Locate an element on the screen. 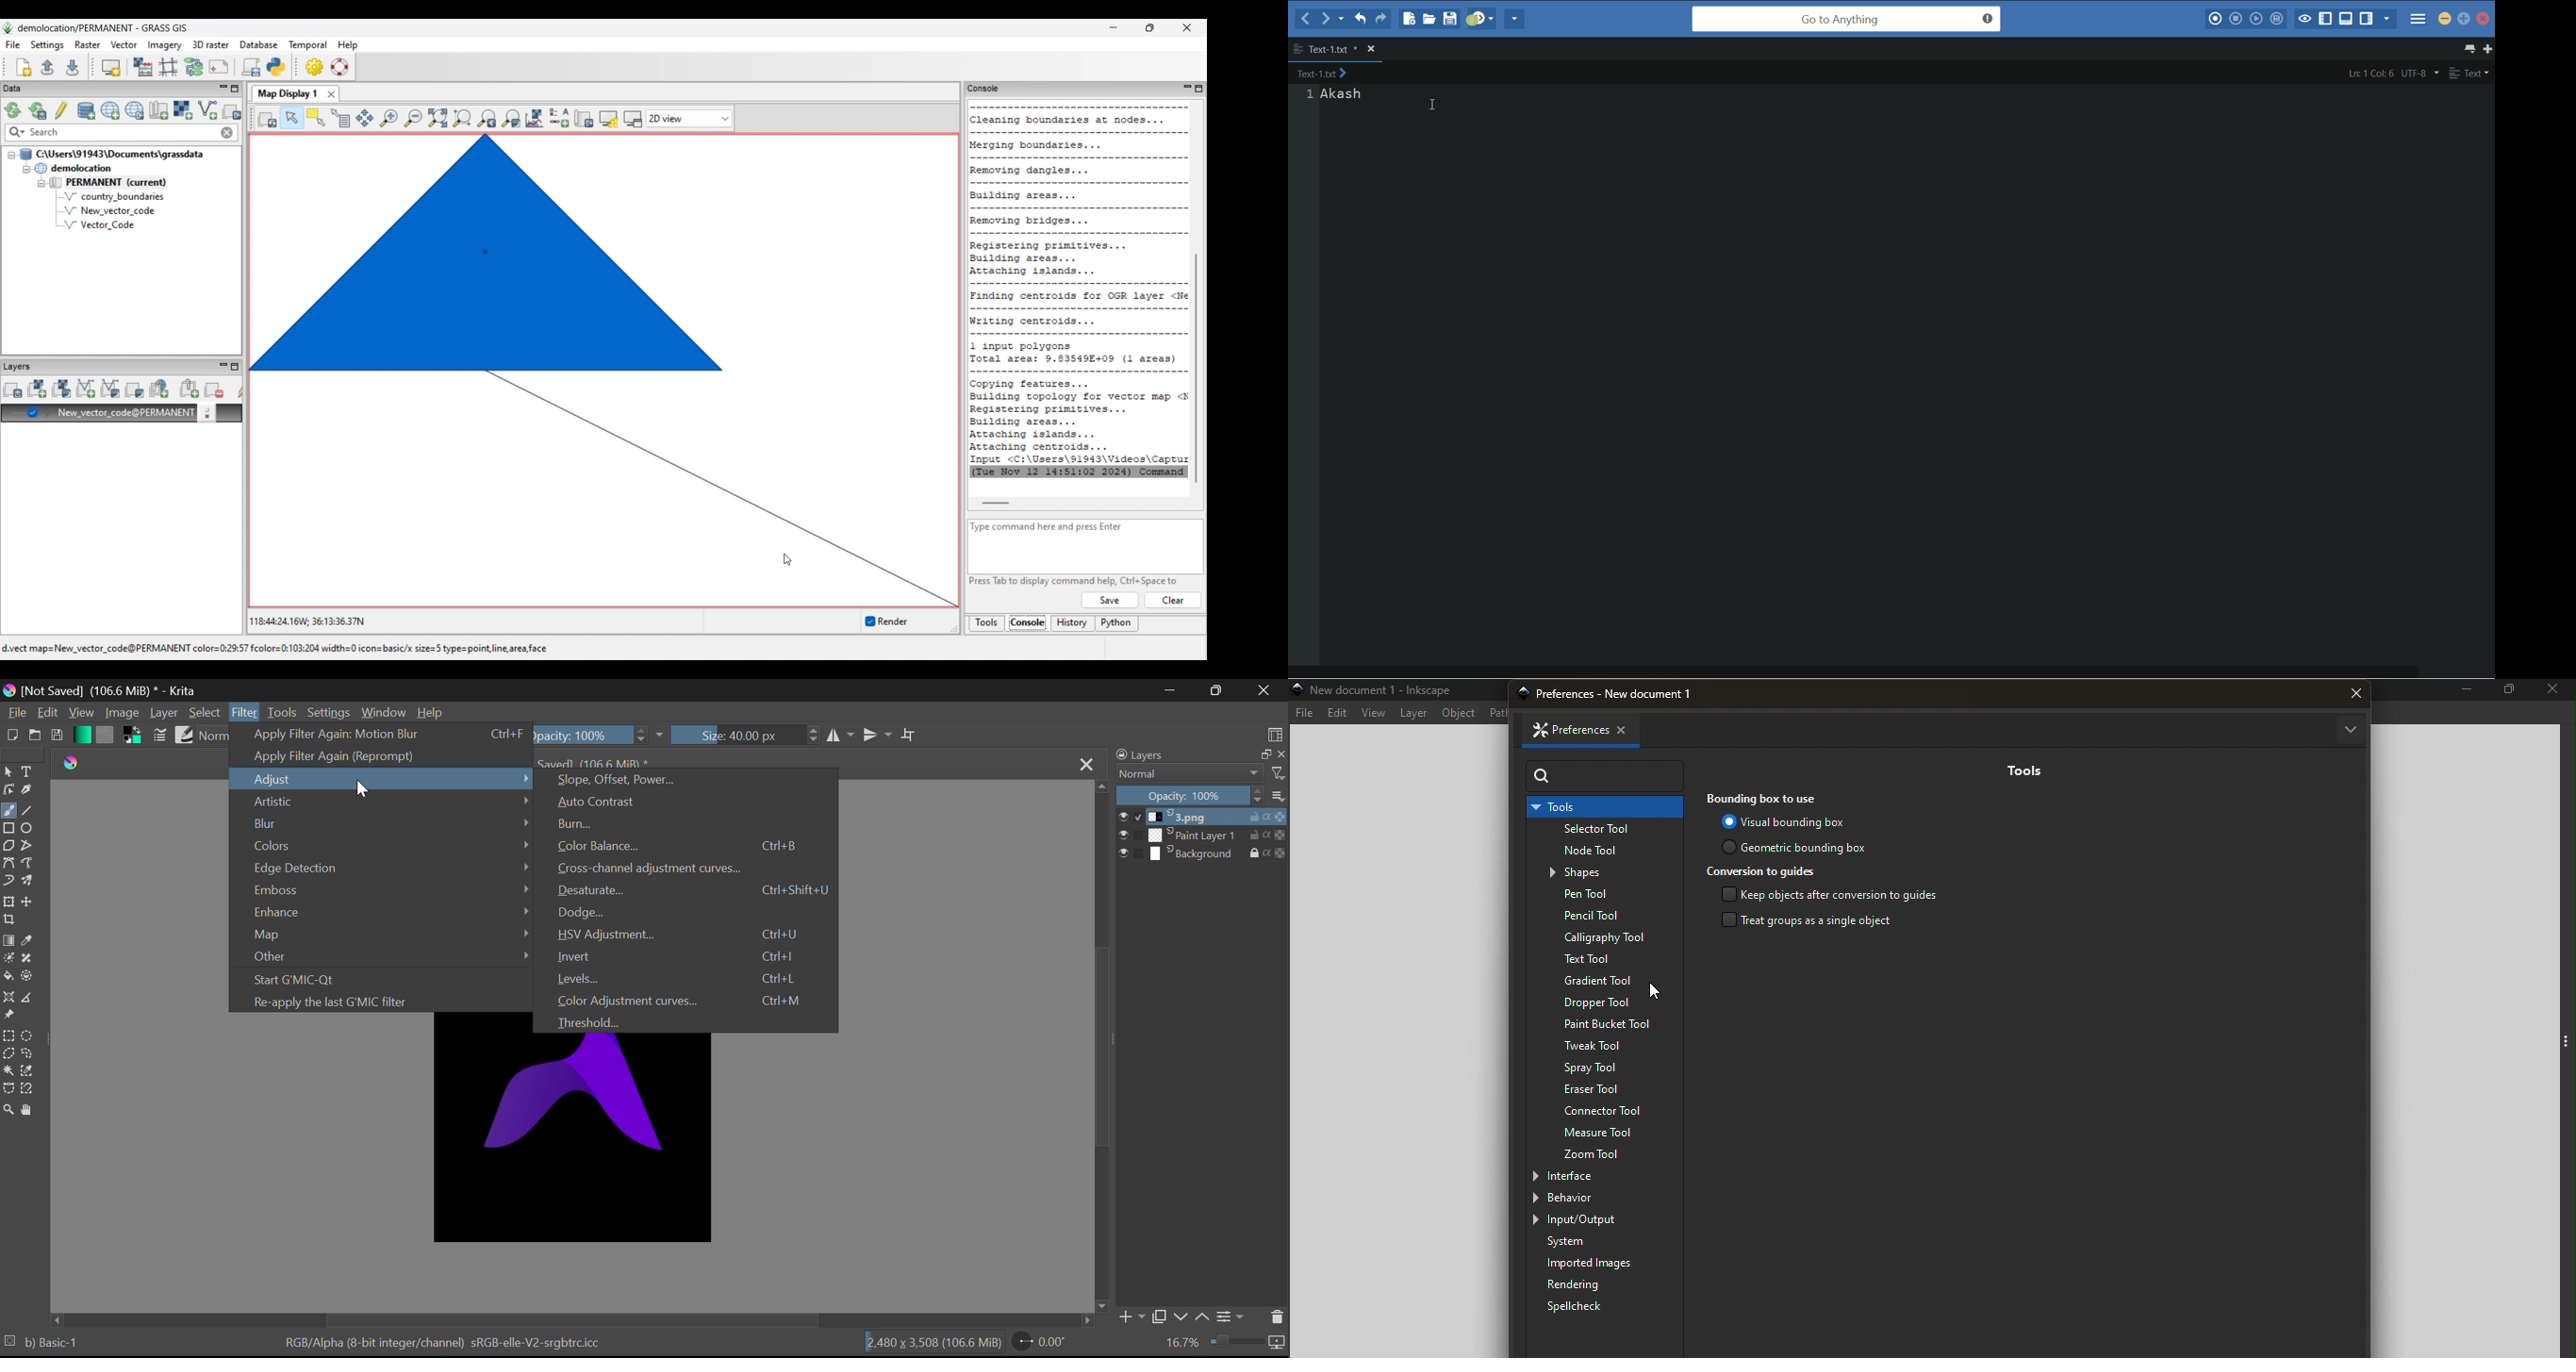 Image resolution: width=2576 pixels, height=1372 pixels. 0.00 is located at coordinates (1044, 1344).